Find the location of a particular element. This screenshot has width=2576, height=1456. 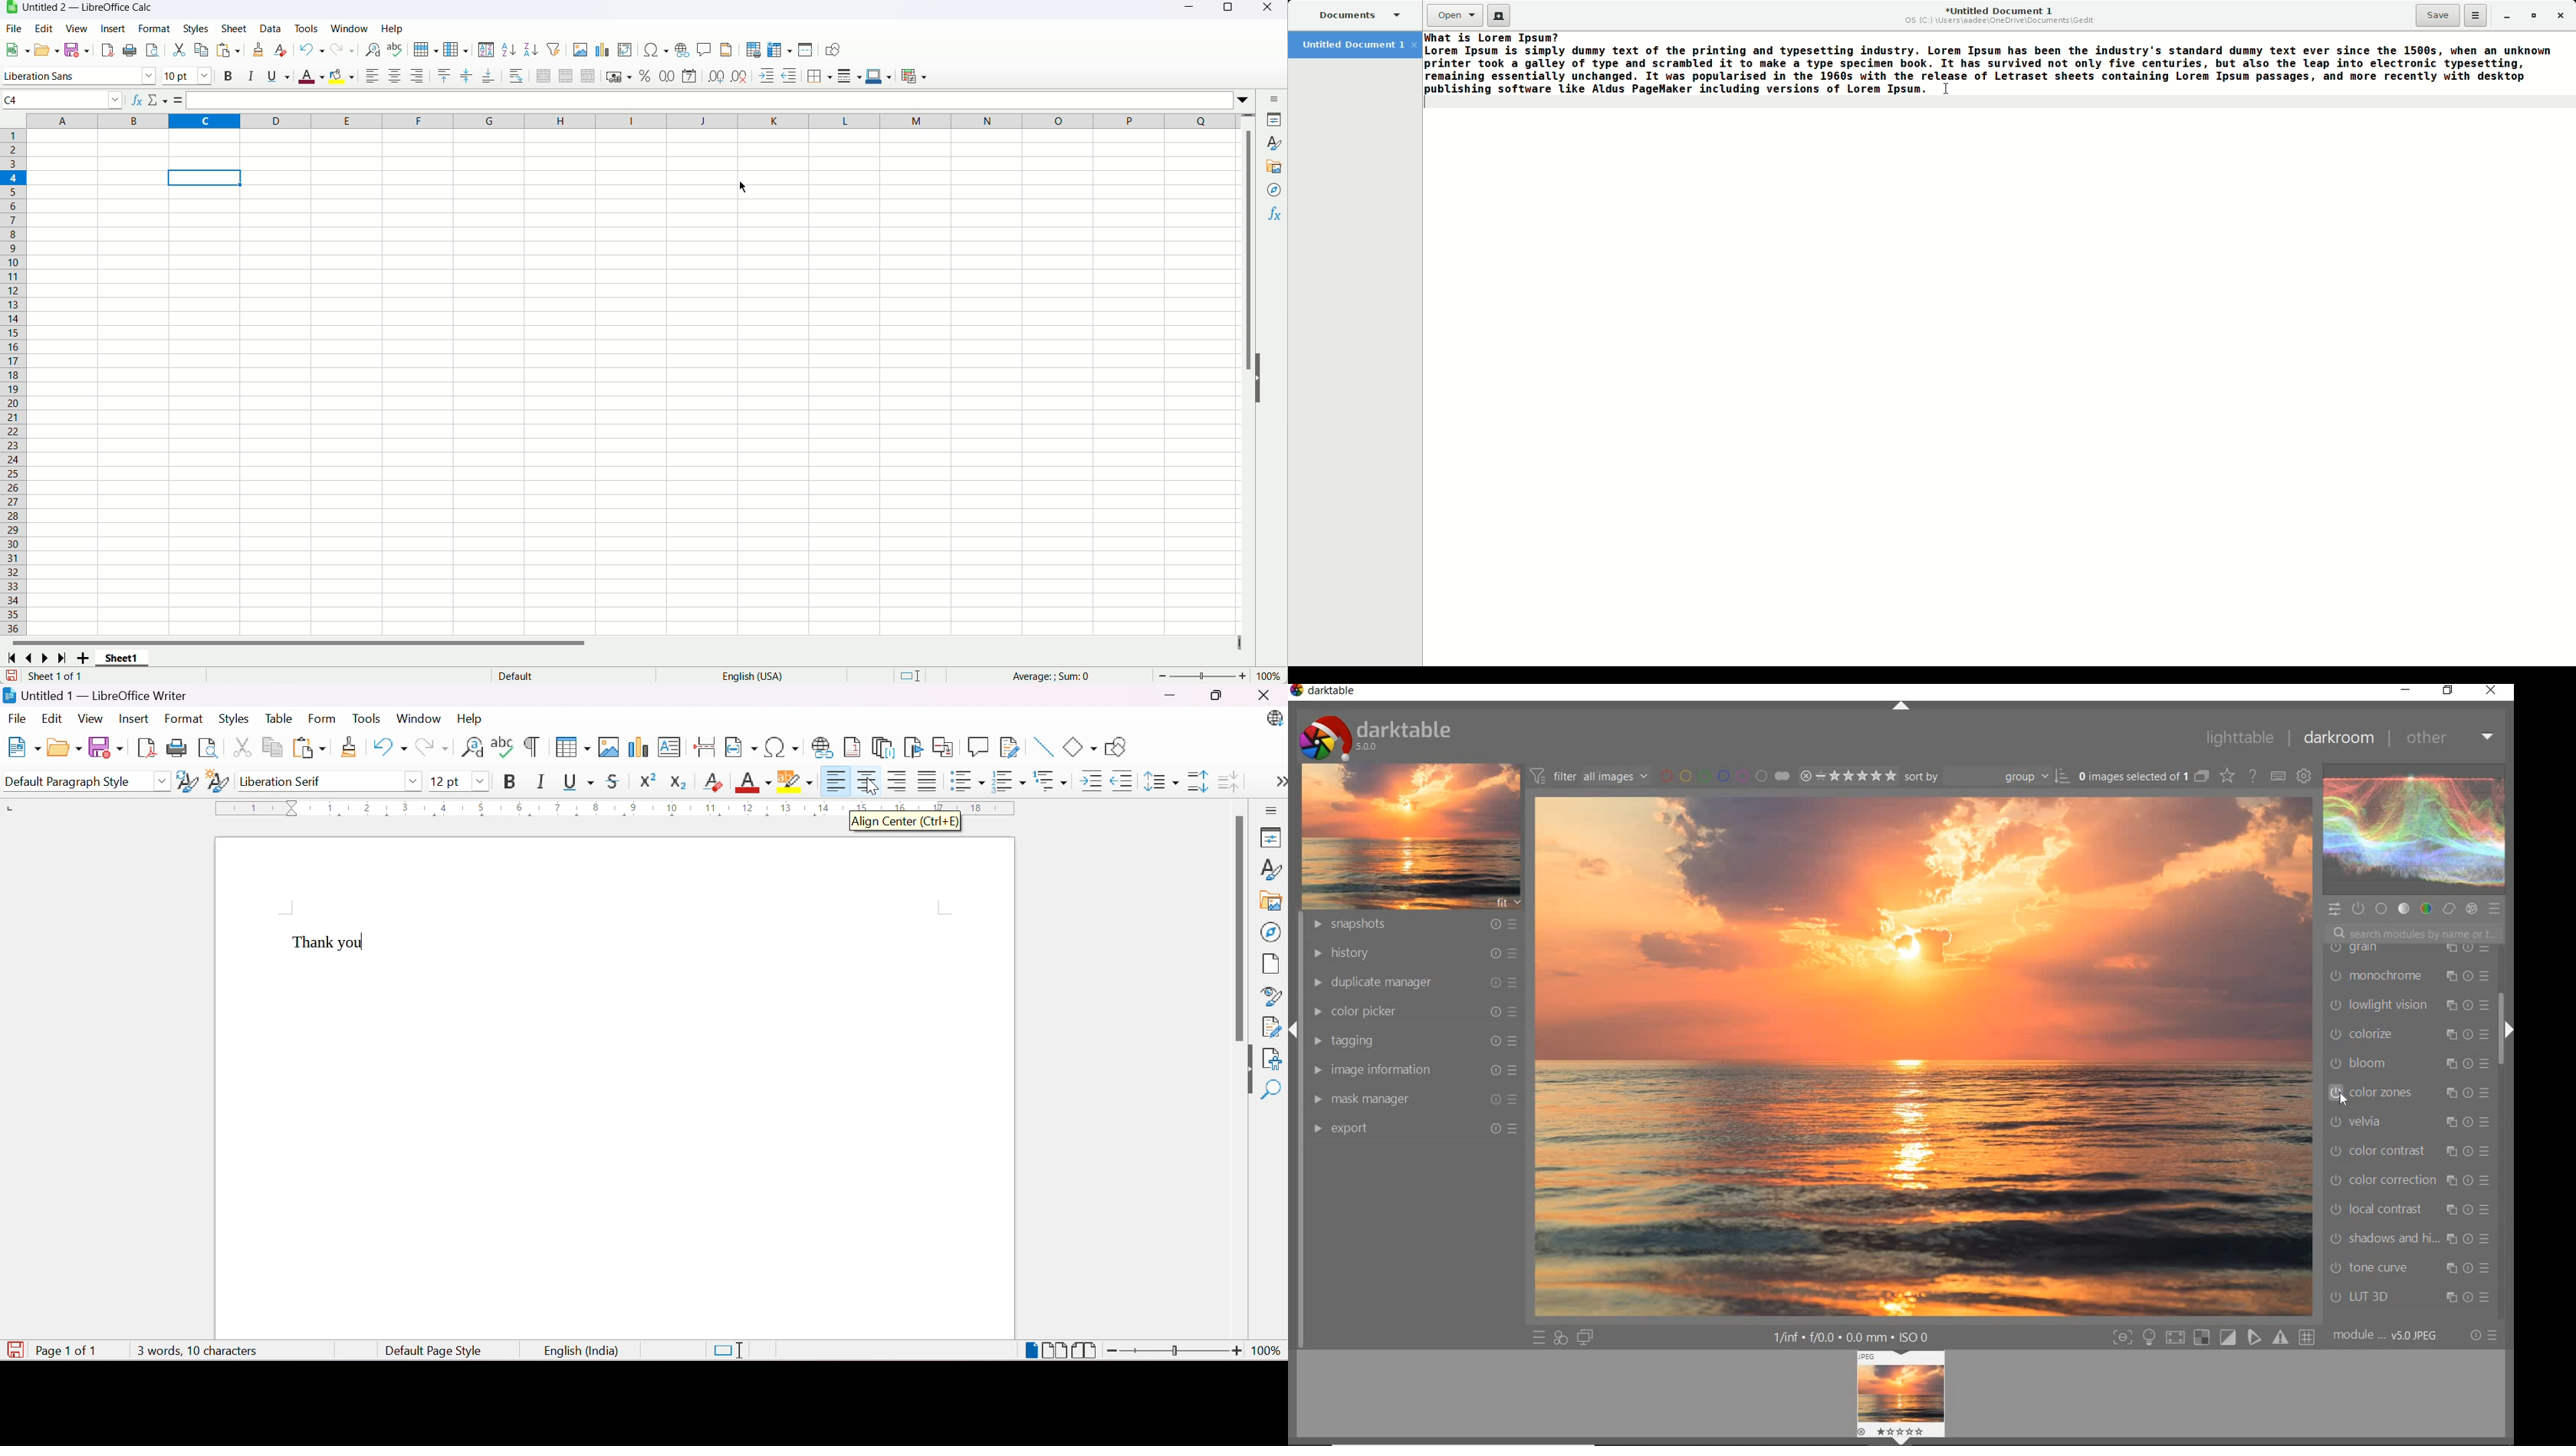

LibreOffice Update Available is located at coordinates (1277, 719).